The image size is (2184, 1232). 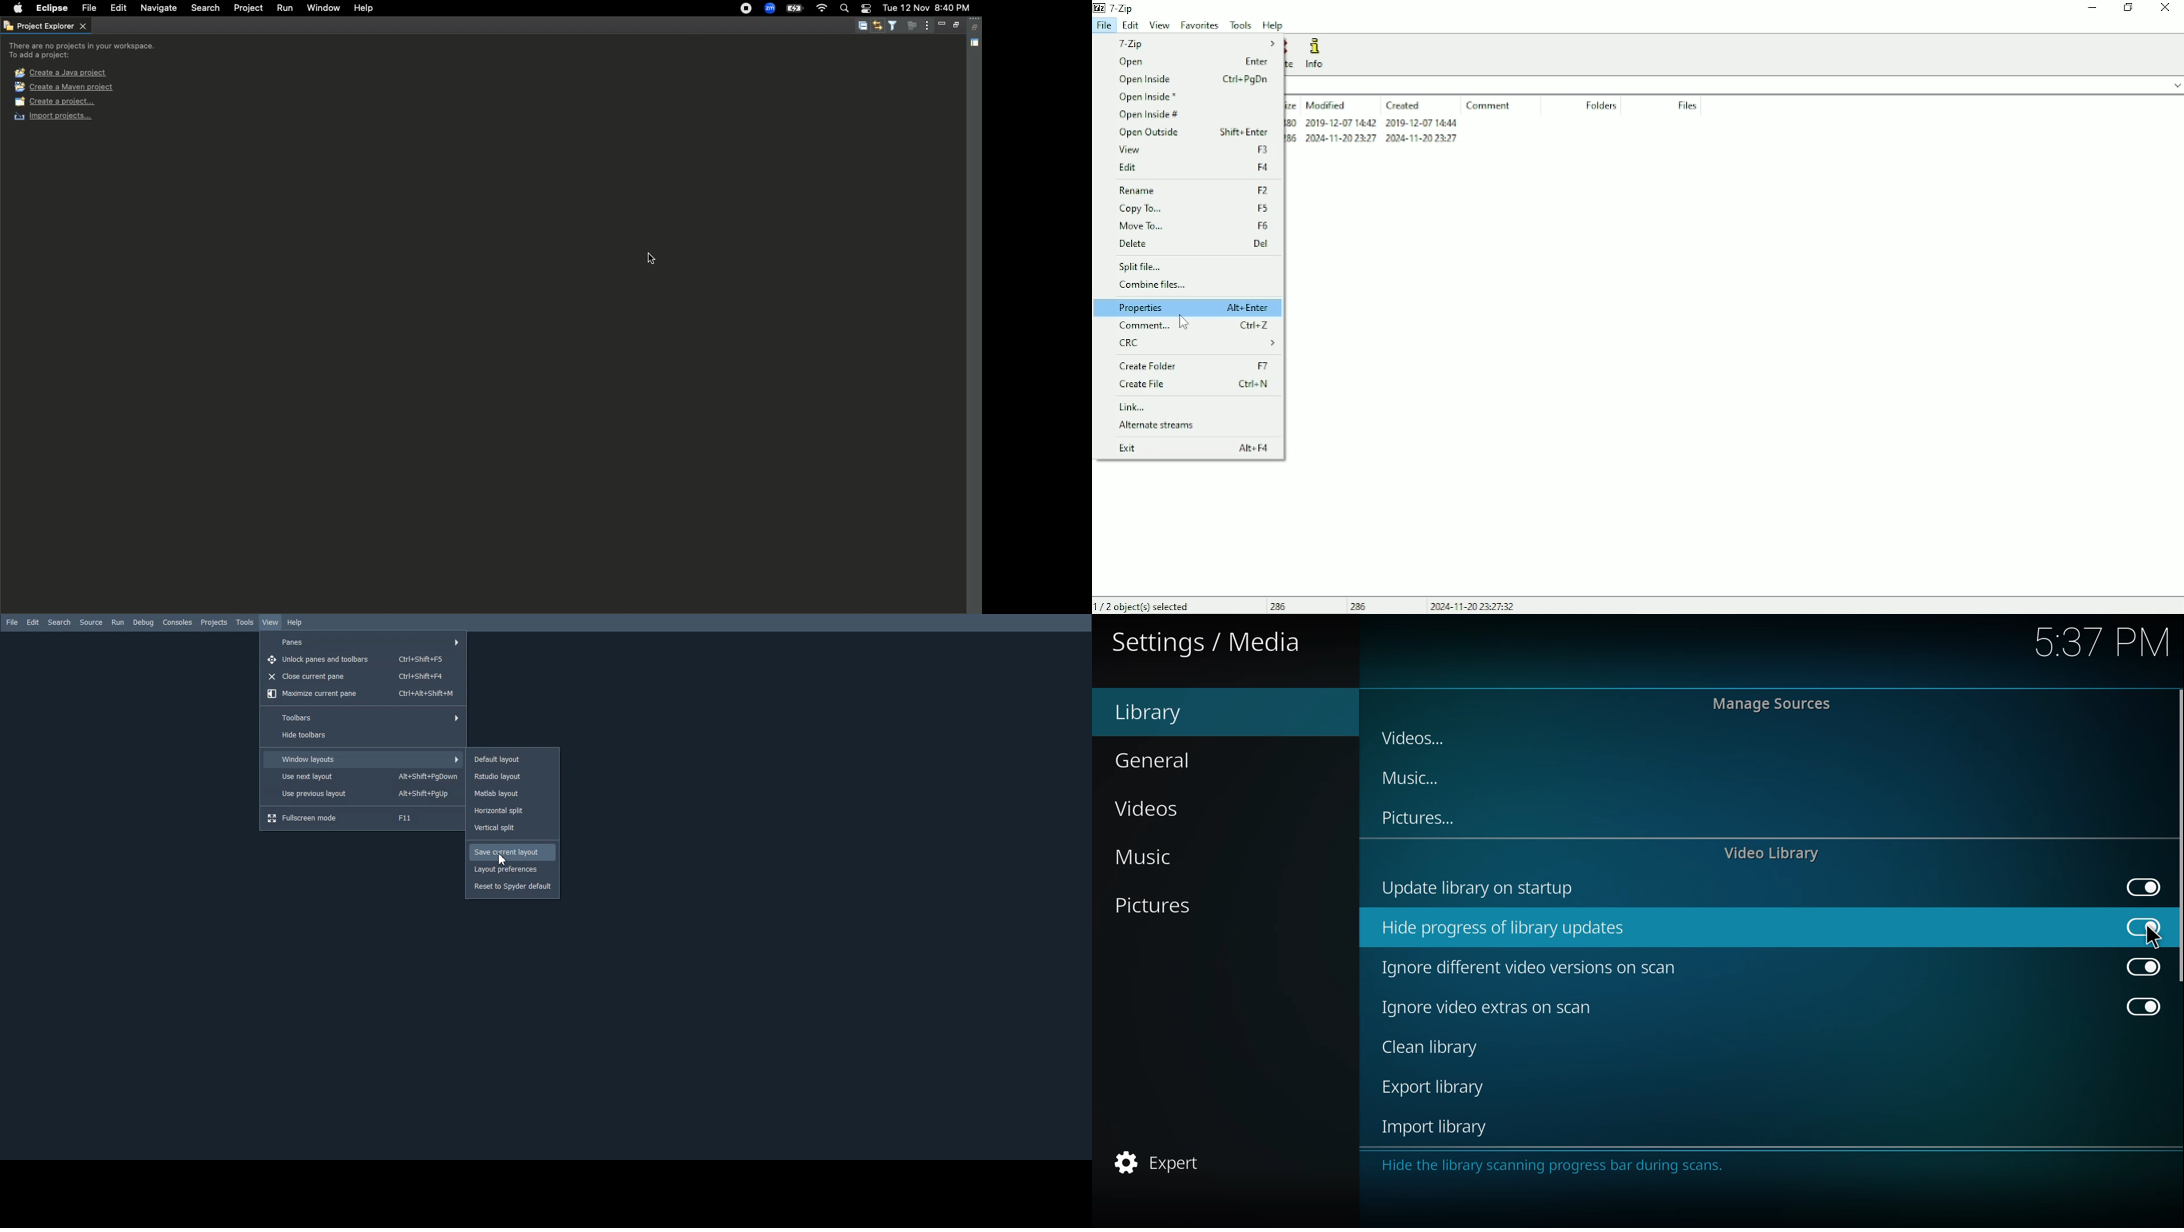 I want to click on manage sources, so click(x=1771, y=707).